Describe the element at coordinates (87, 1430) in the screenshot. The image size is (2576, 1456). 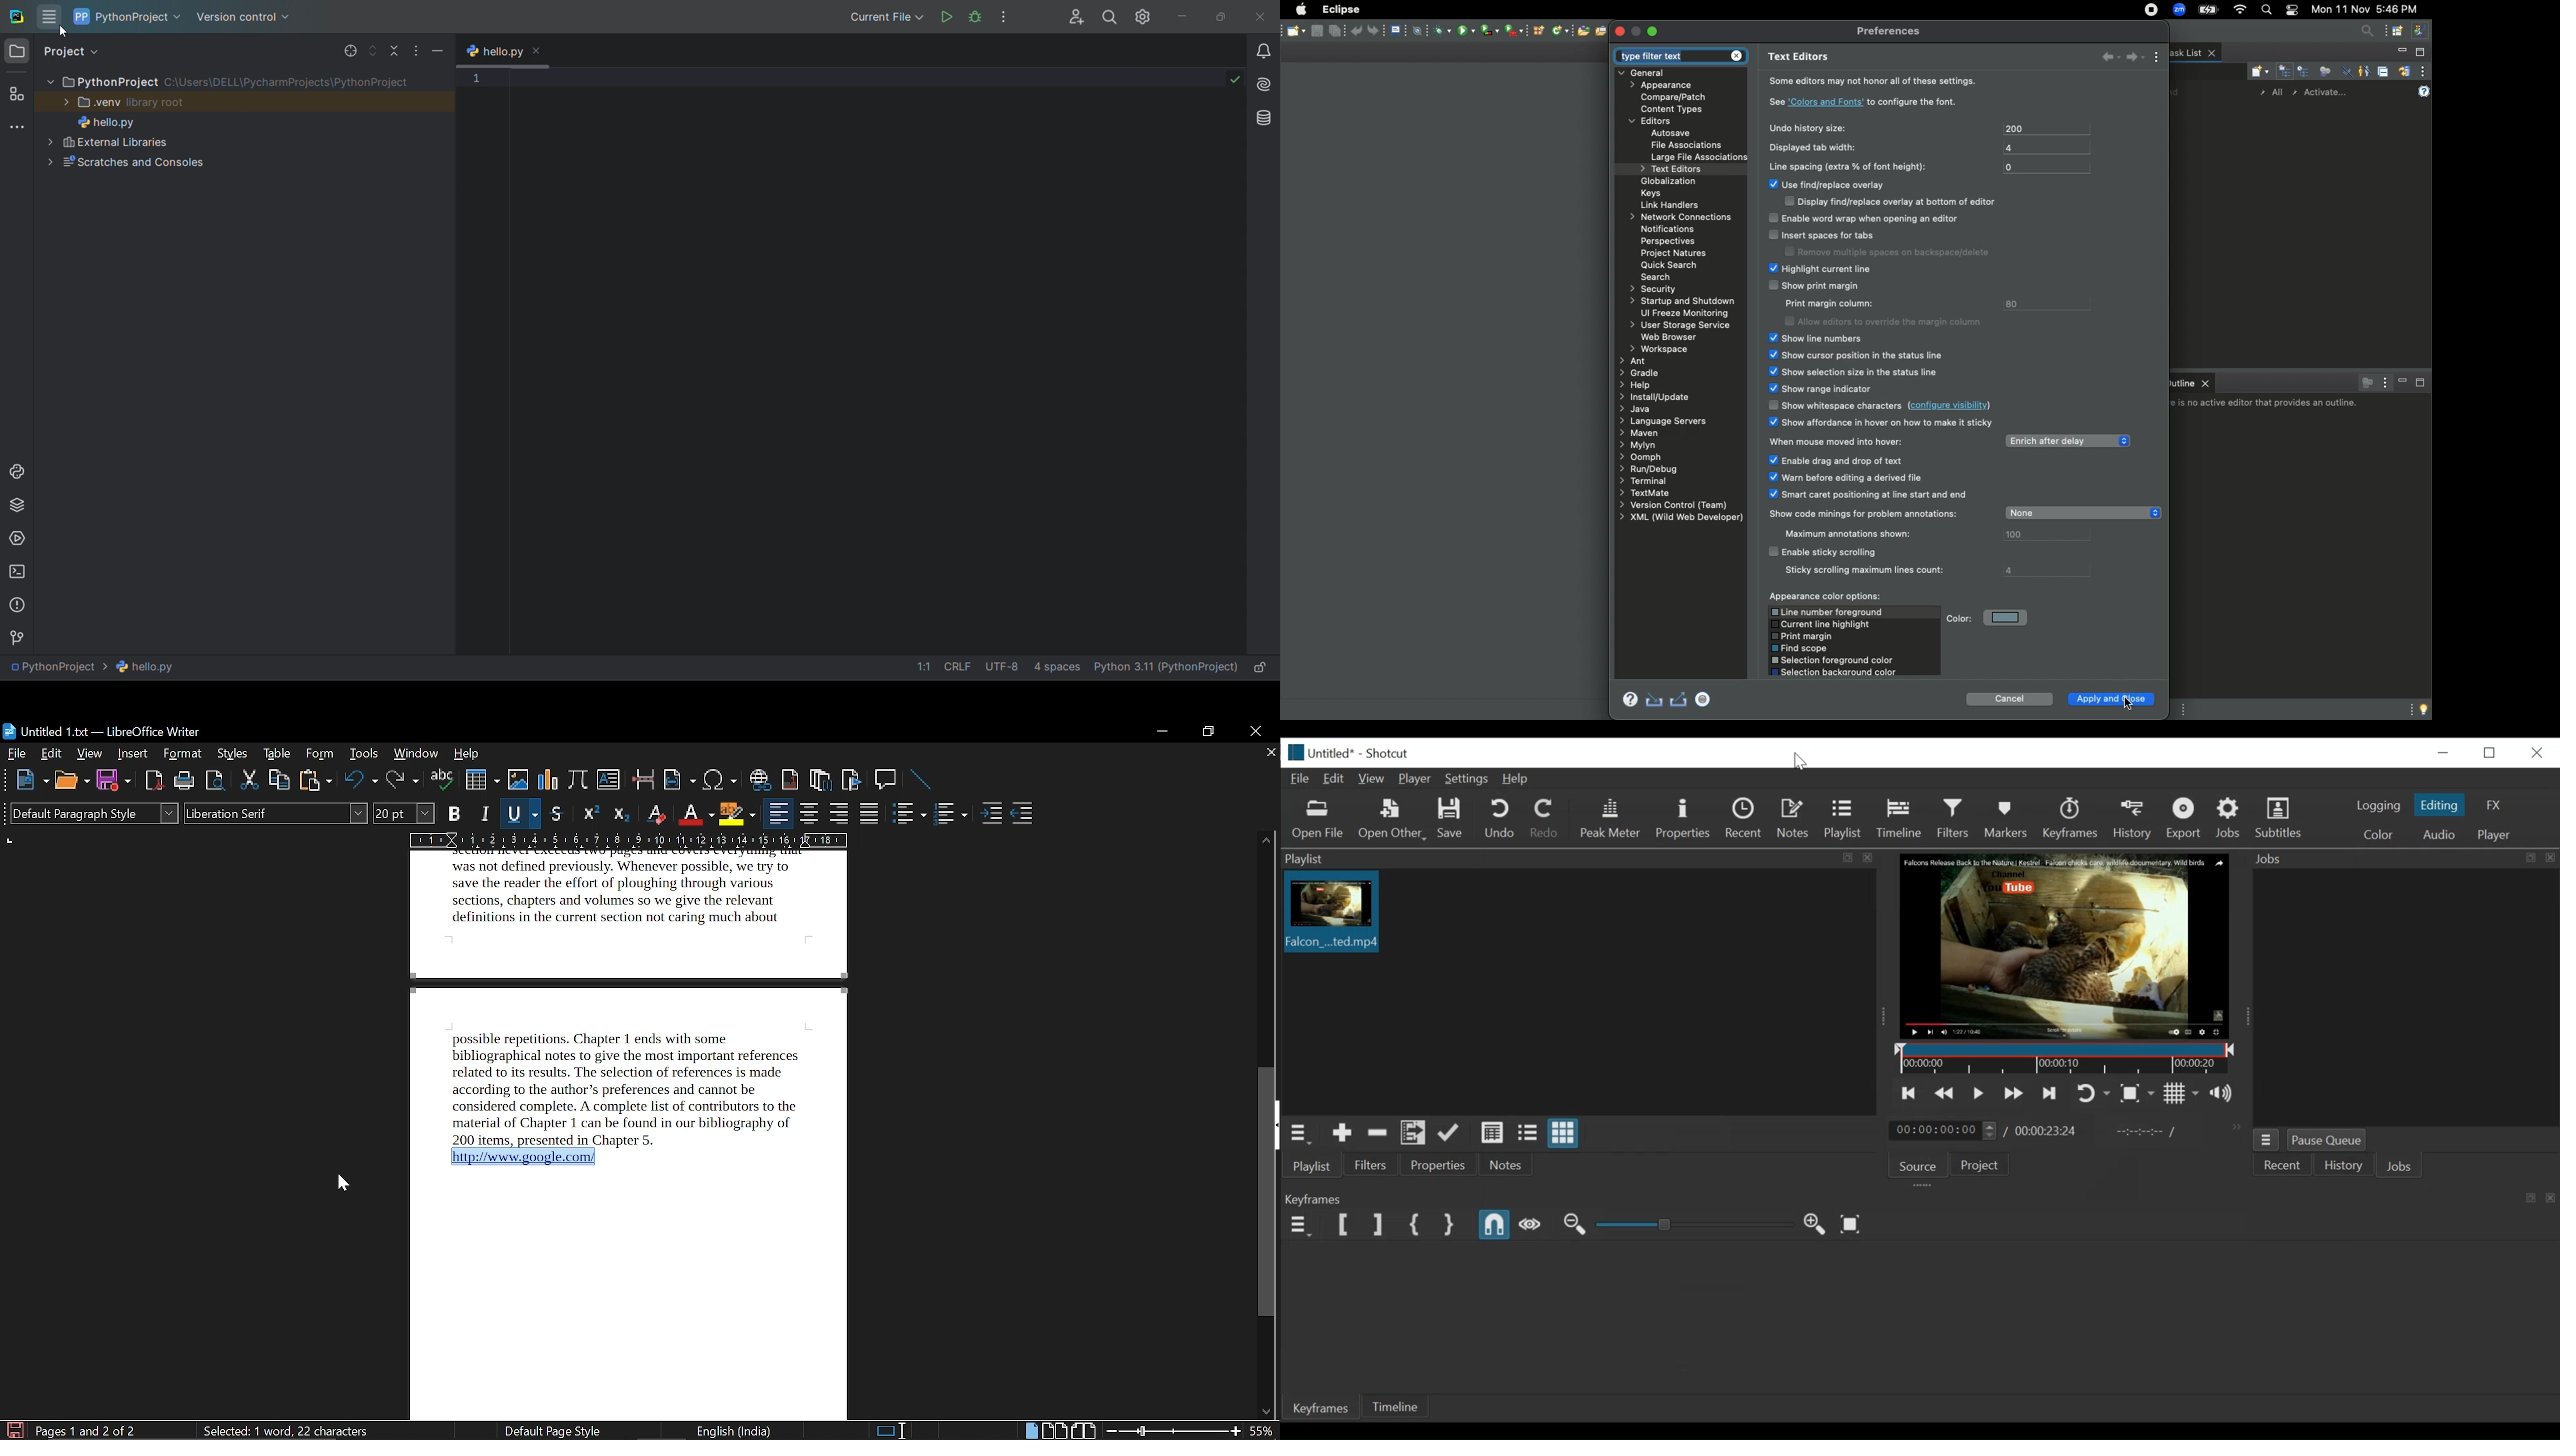
I see `current page` at that location.